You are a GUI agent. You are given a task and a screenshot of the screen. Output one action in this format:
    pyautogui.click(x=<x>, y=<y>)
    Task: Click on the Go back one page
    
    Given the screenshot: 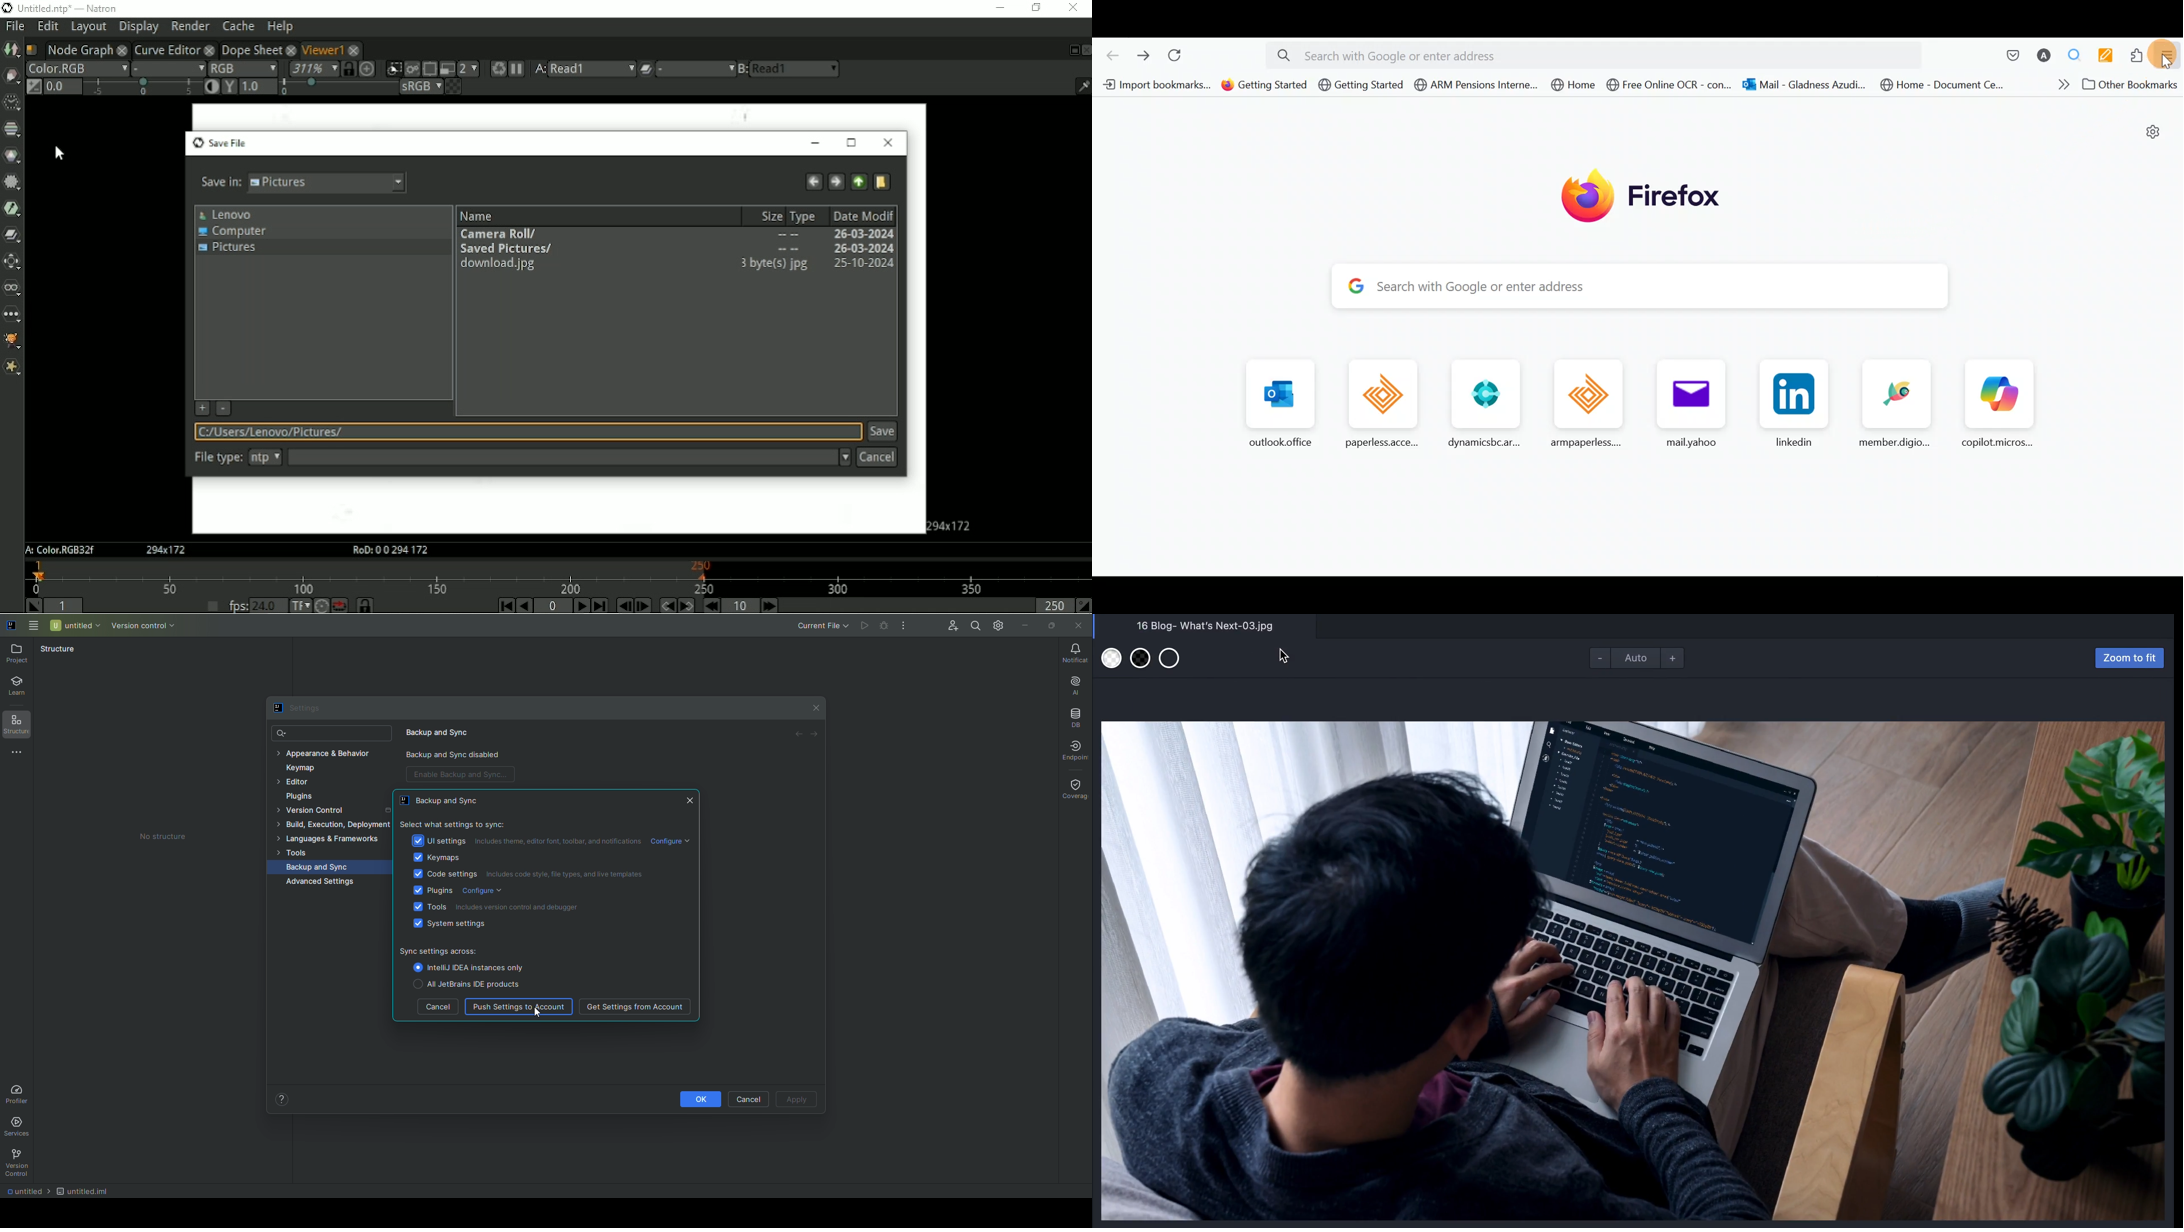 What is the action you would take?
    pyautogui.click(x=1110, y=54)
    